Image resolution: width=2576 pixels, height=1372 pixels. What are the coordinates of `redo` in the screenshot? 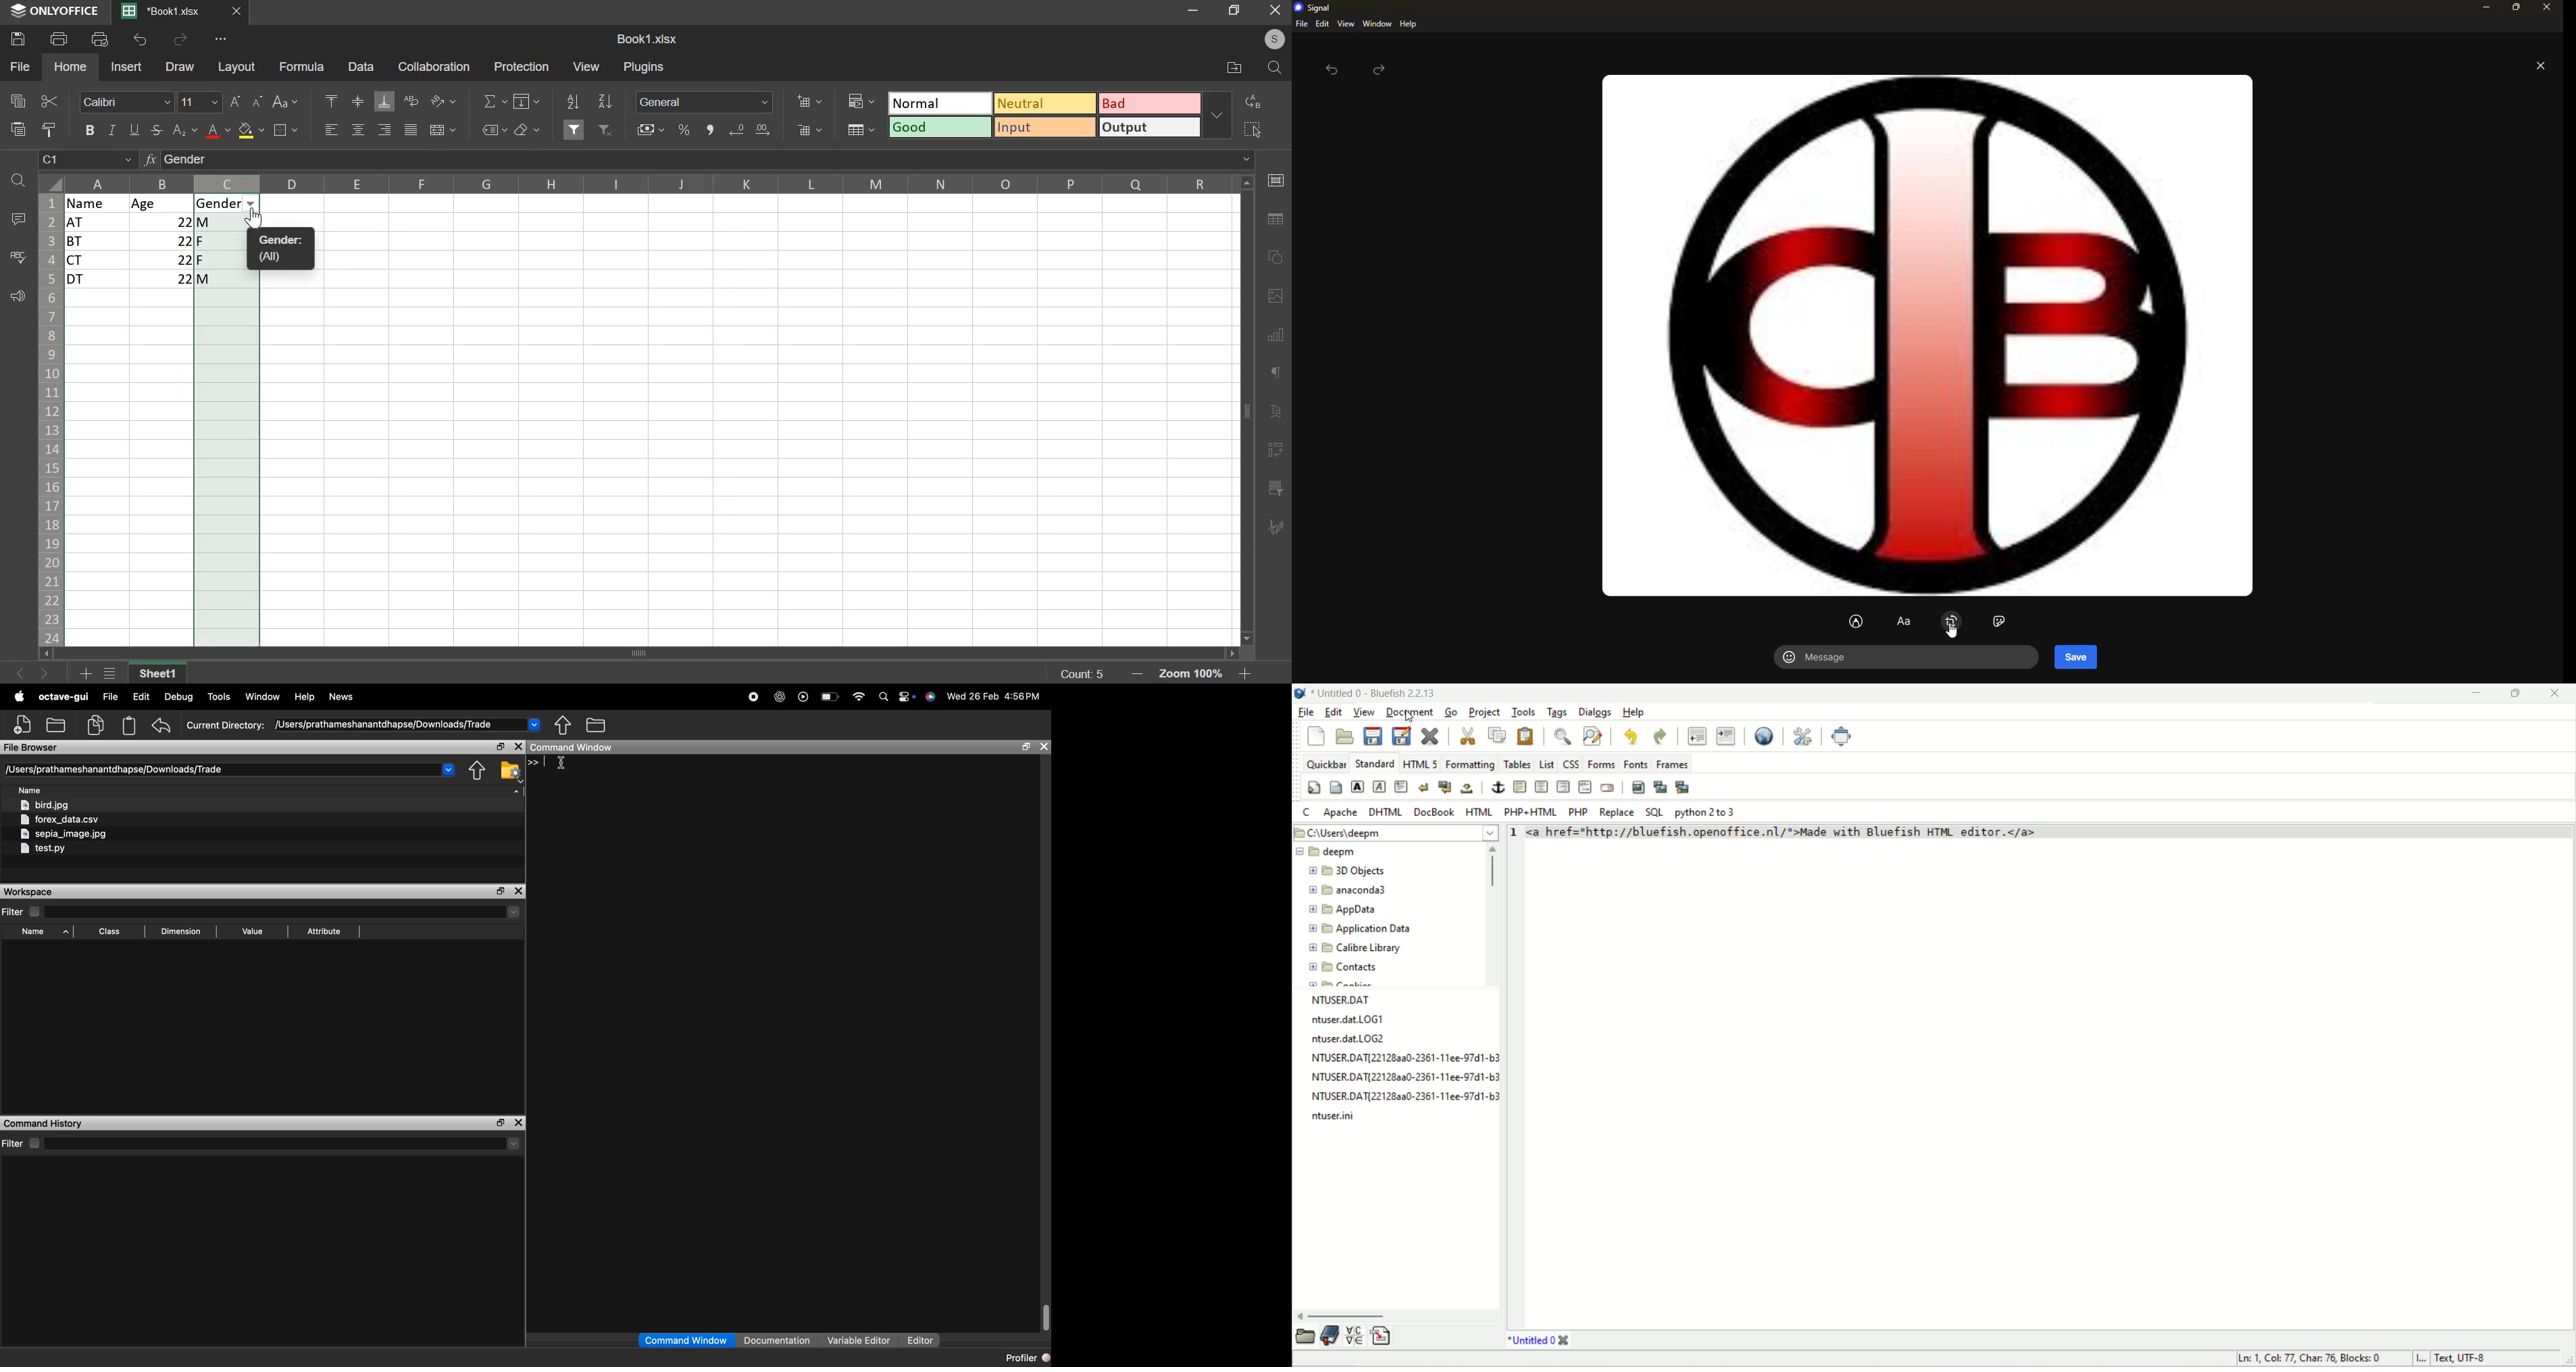 It's located at (1662, 737).